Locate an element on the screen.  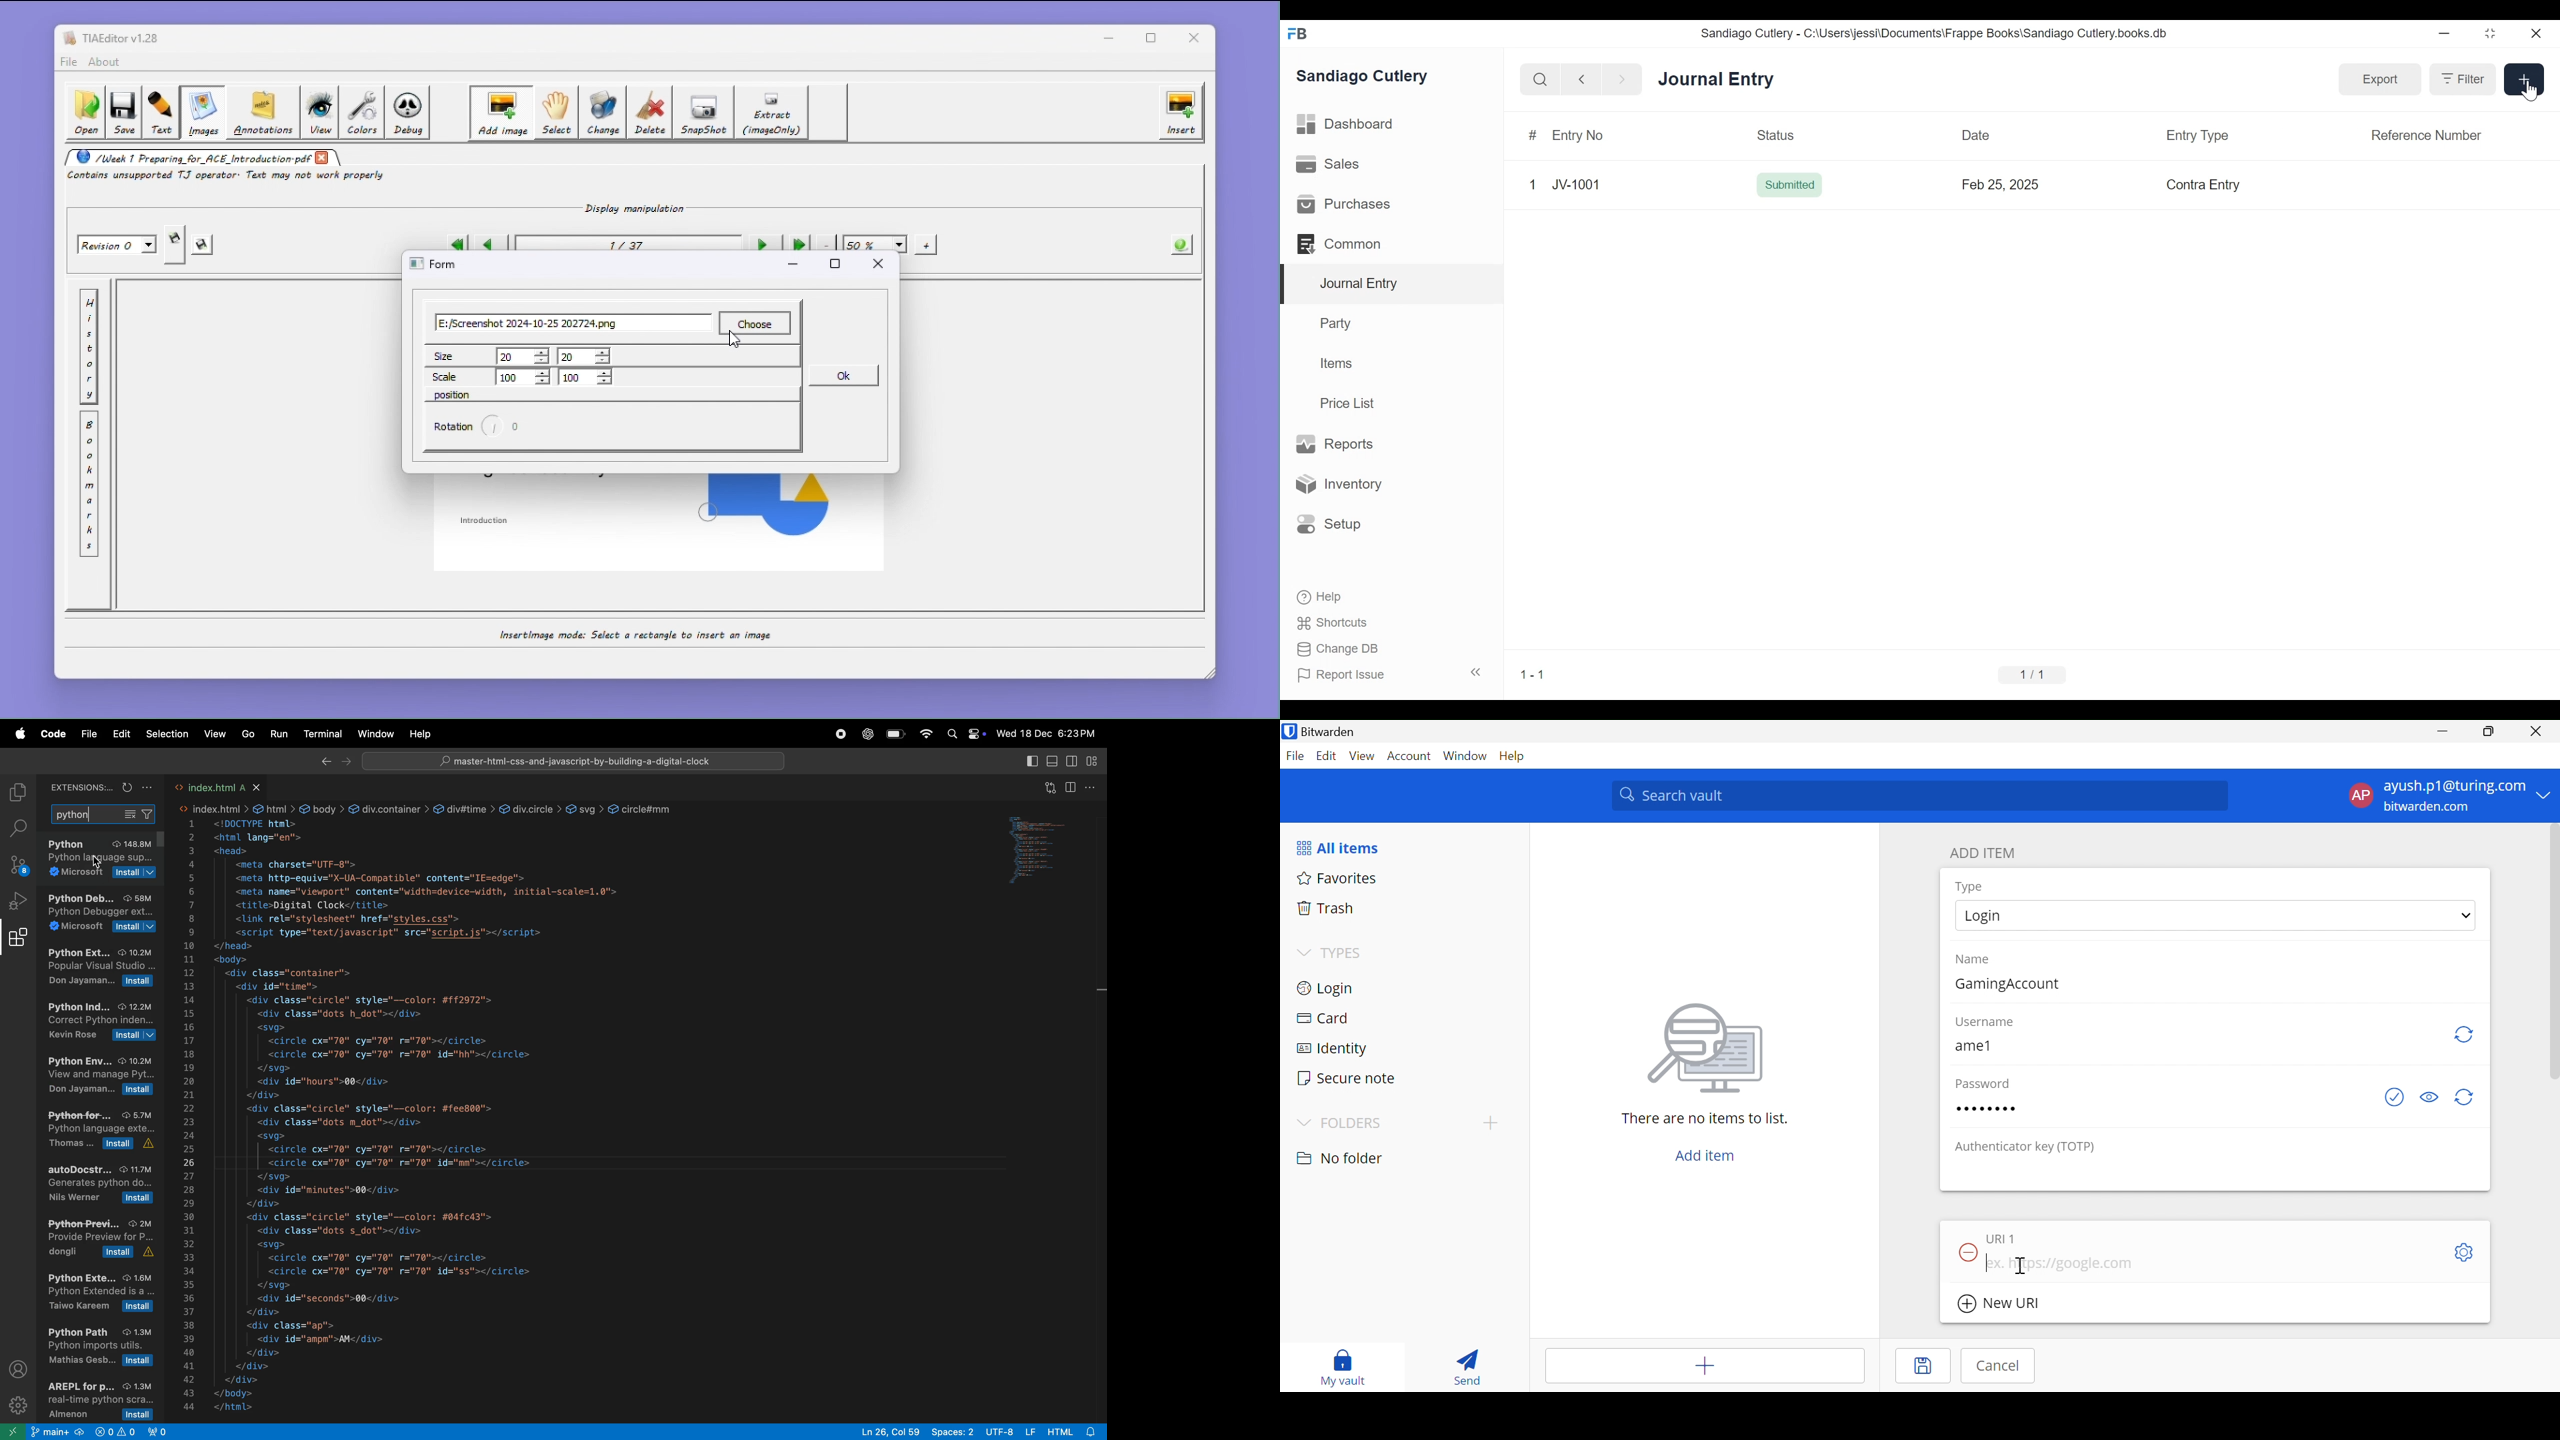
Purchases is located at coordinates (1344, 205).